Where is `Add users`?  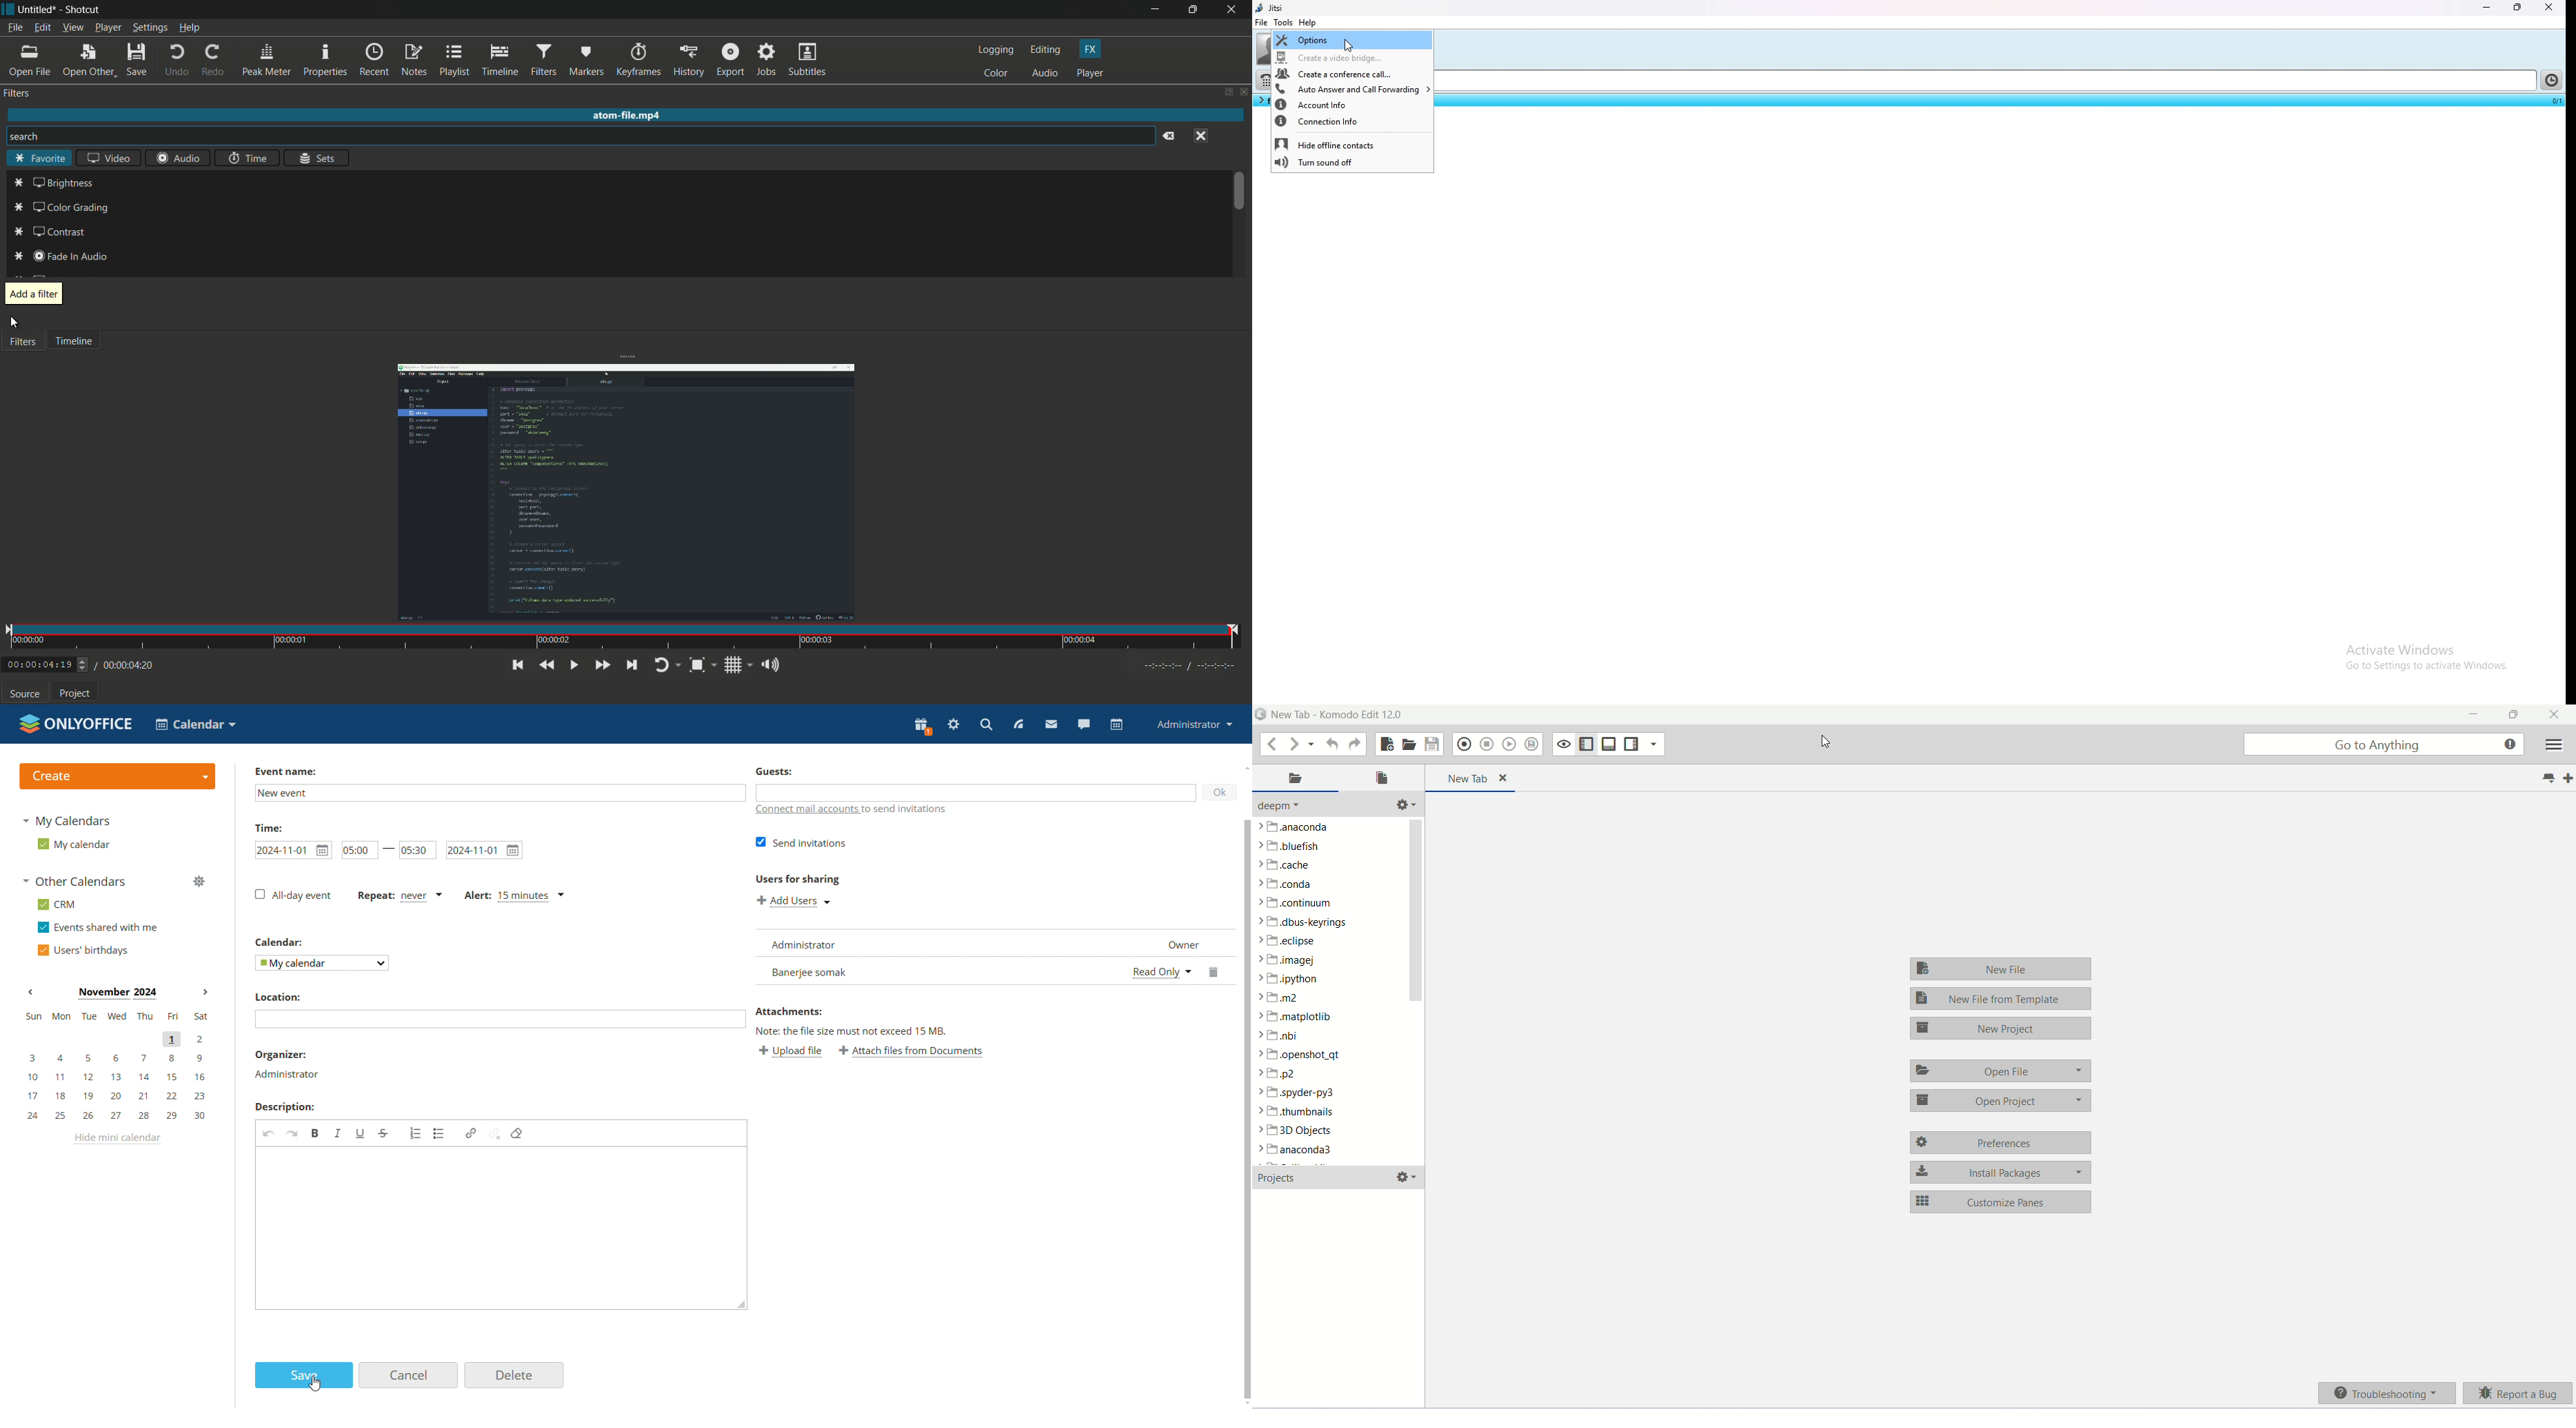 Add users is located at coordinates (794, 902).